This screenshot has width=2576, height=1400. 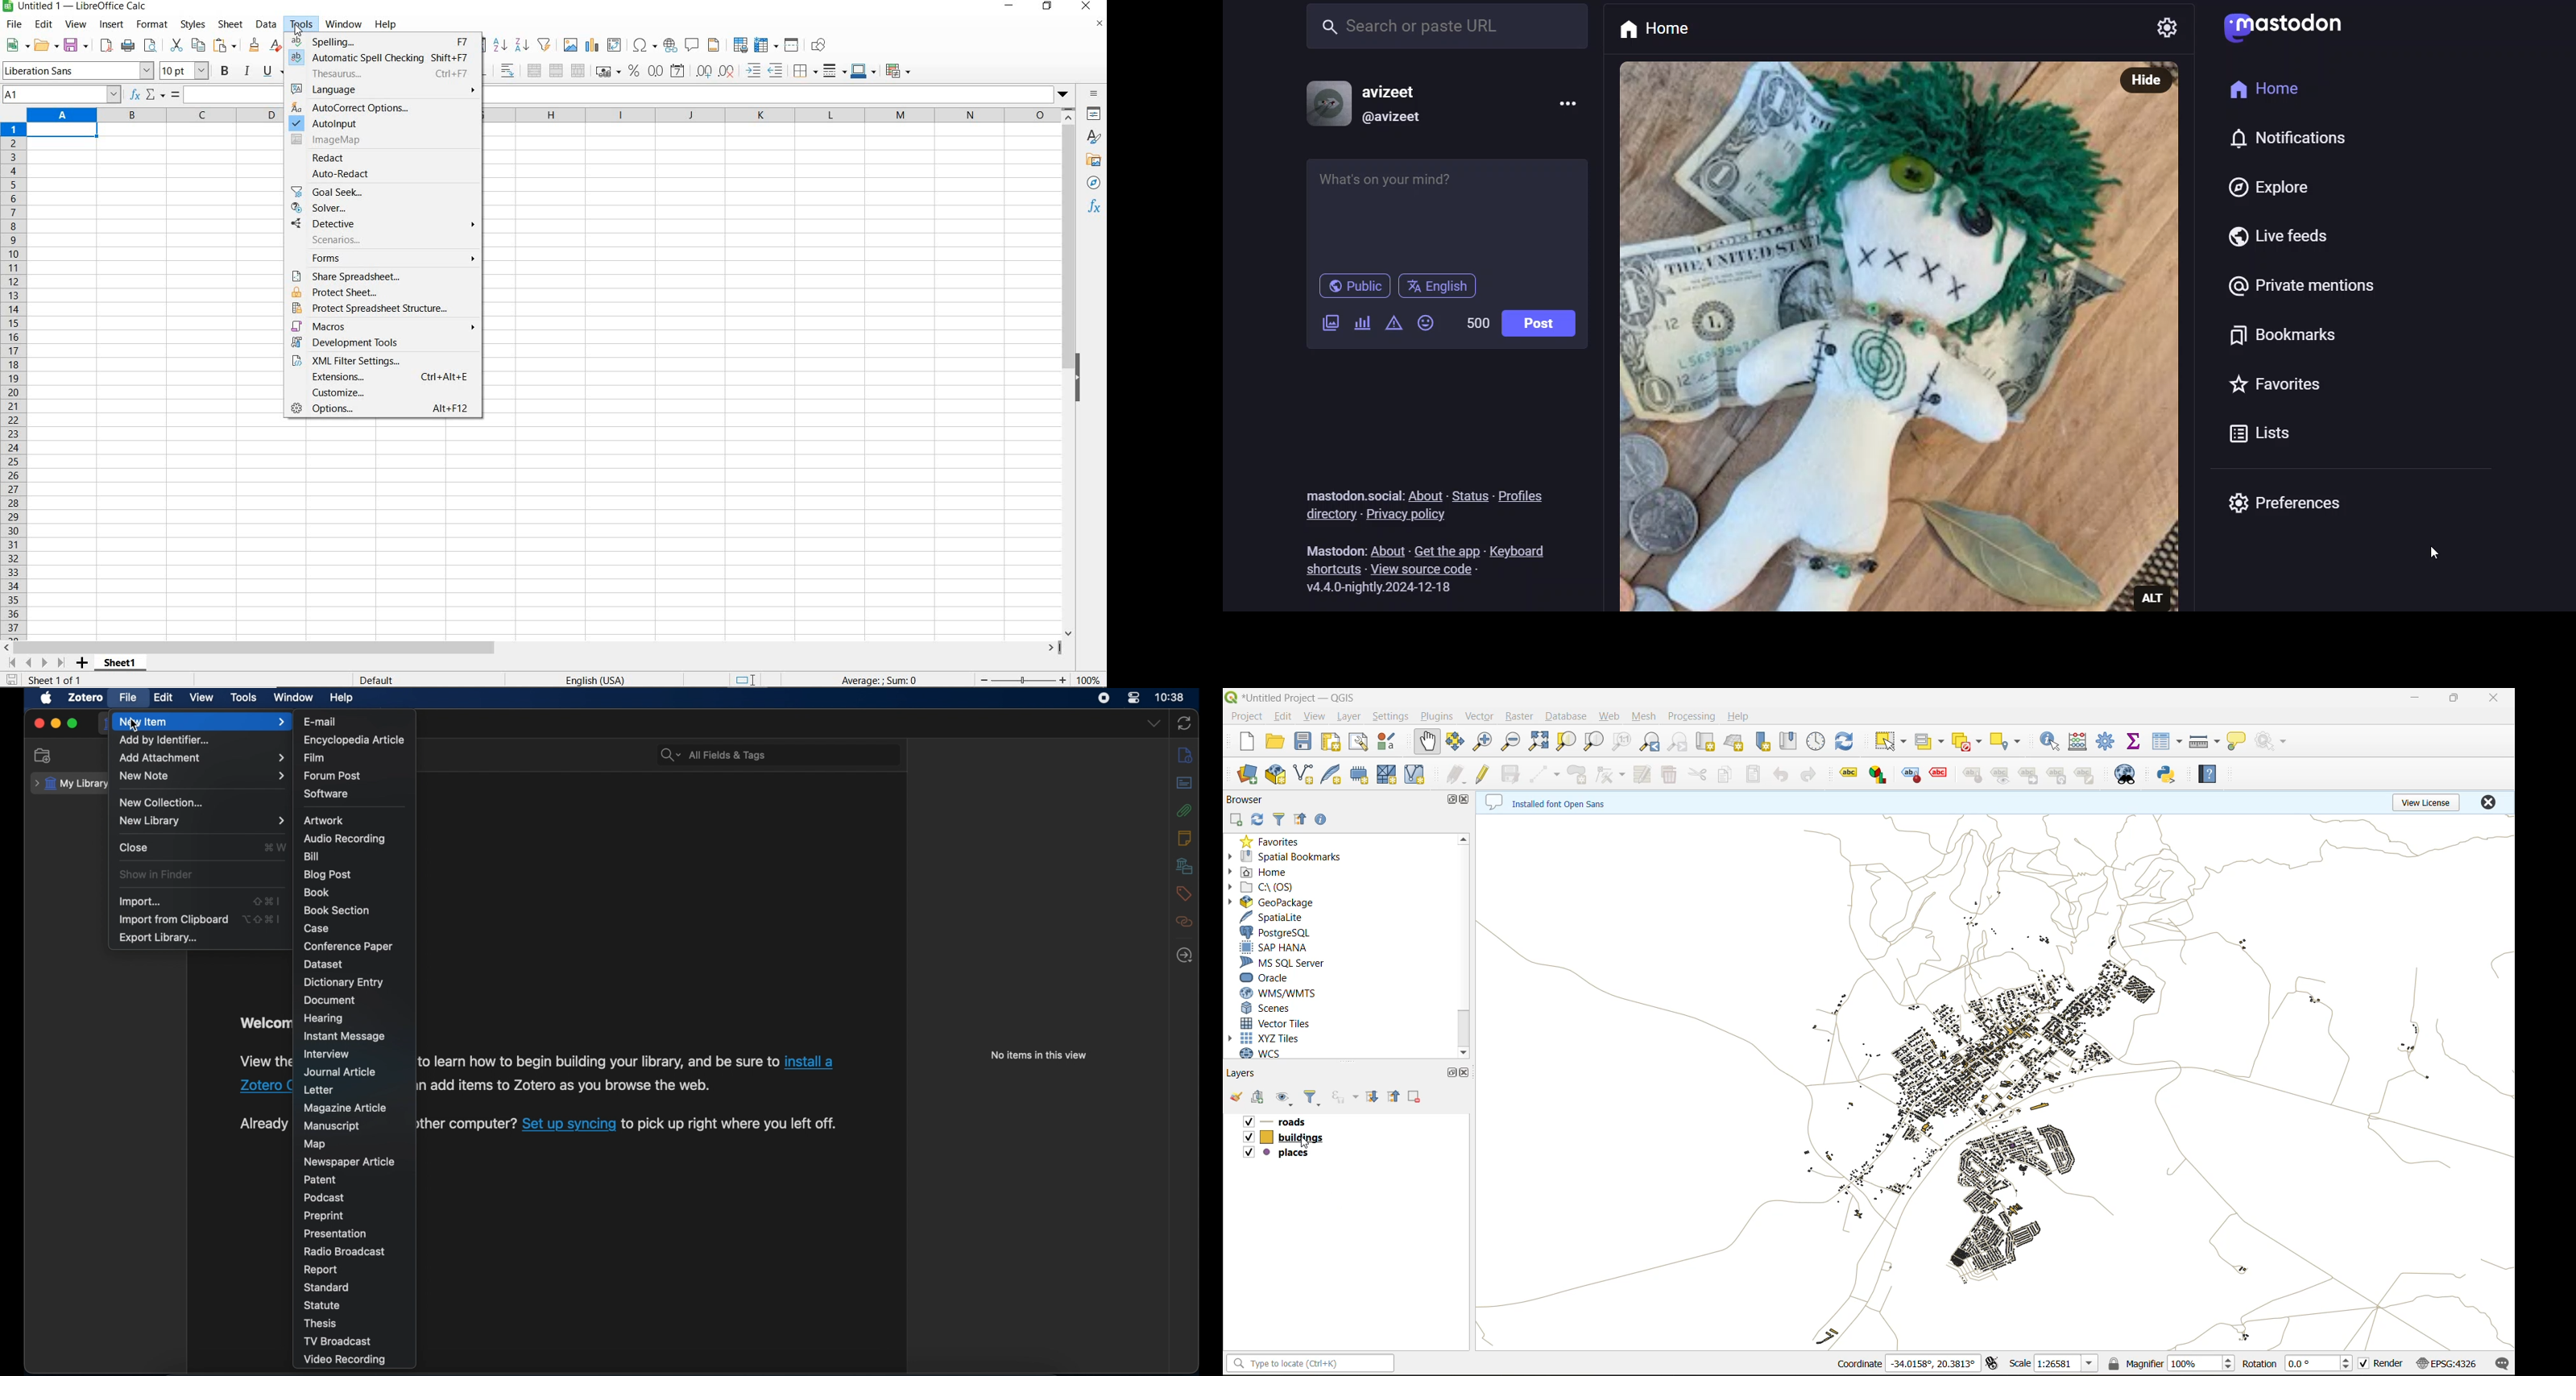 What do you see at coordinates (320, 1324) in the screenshot?
I see `thesis` at bounding box center [320, 1324].